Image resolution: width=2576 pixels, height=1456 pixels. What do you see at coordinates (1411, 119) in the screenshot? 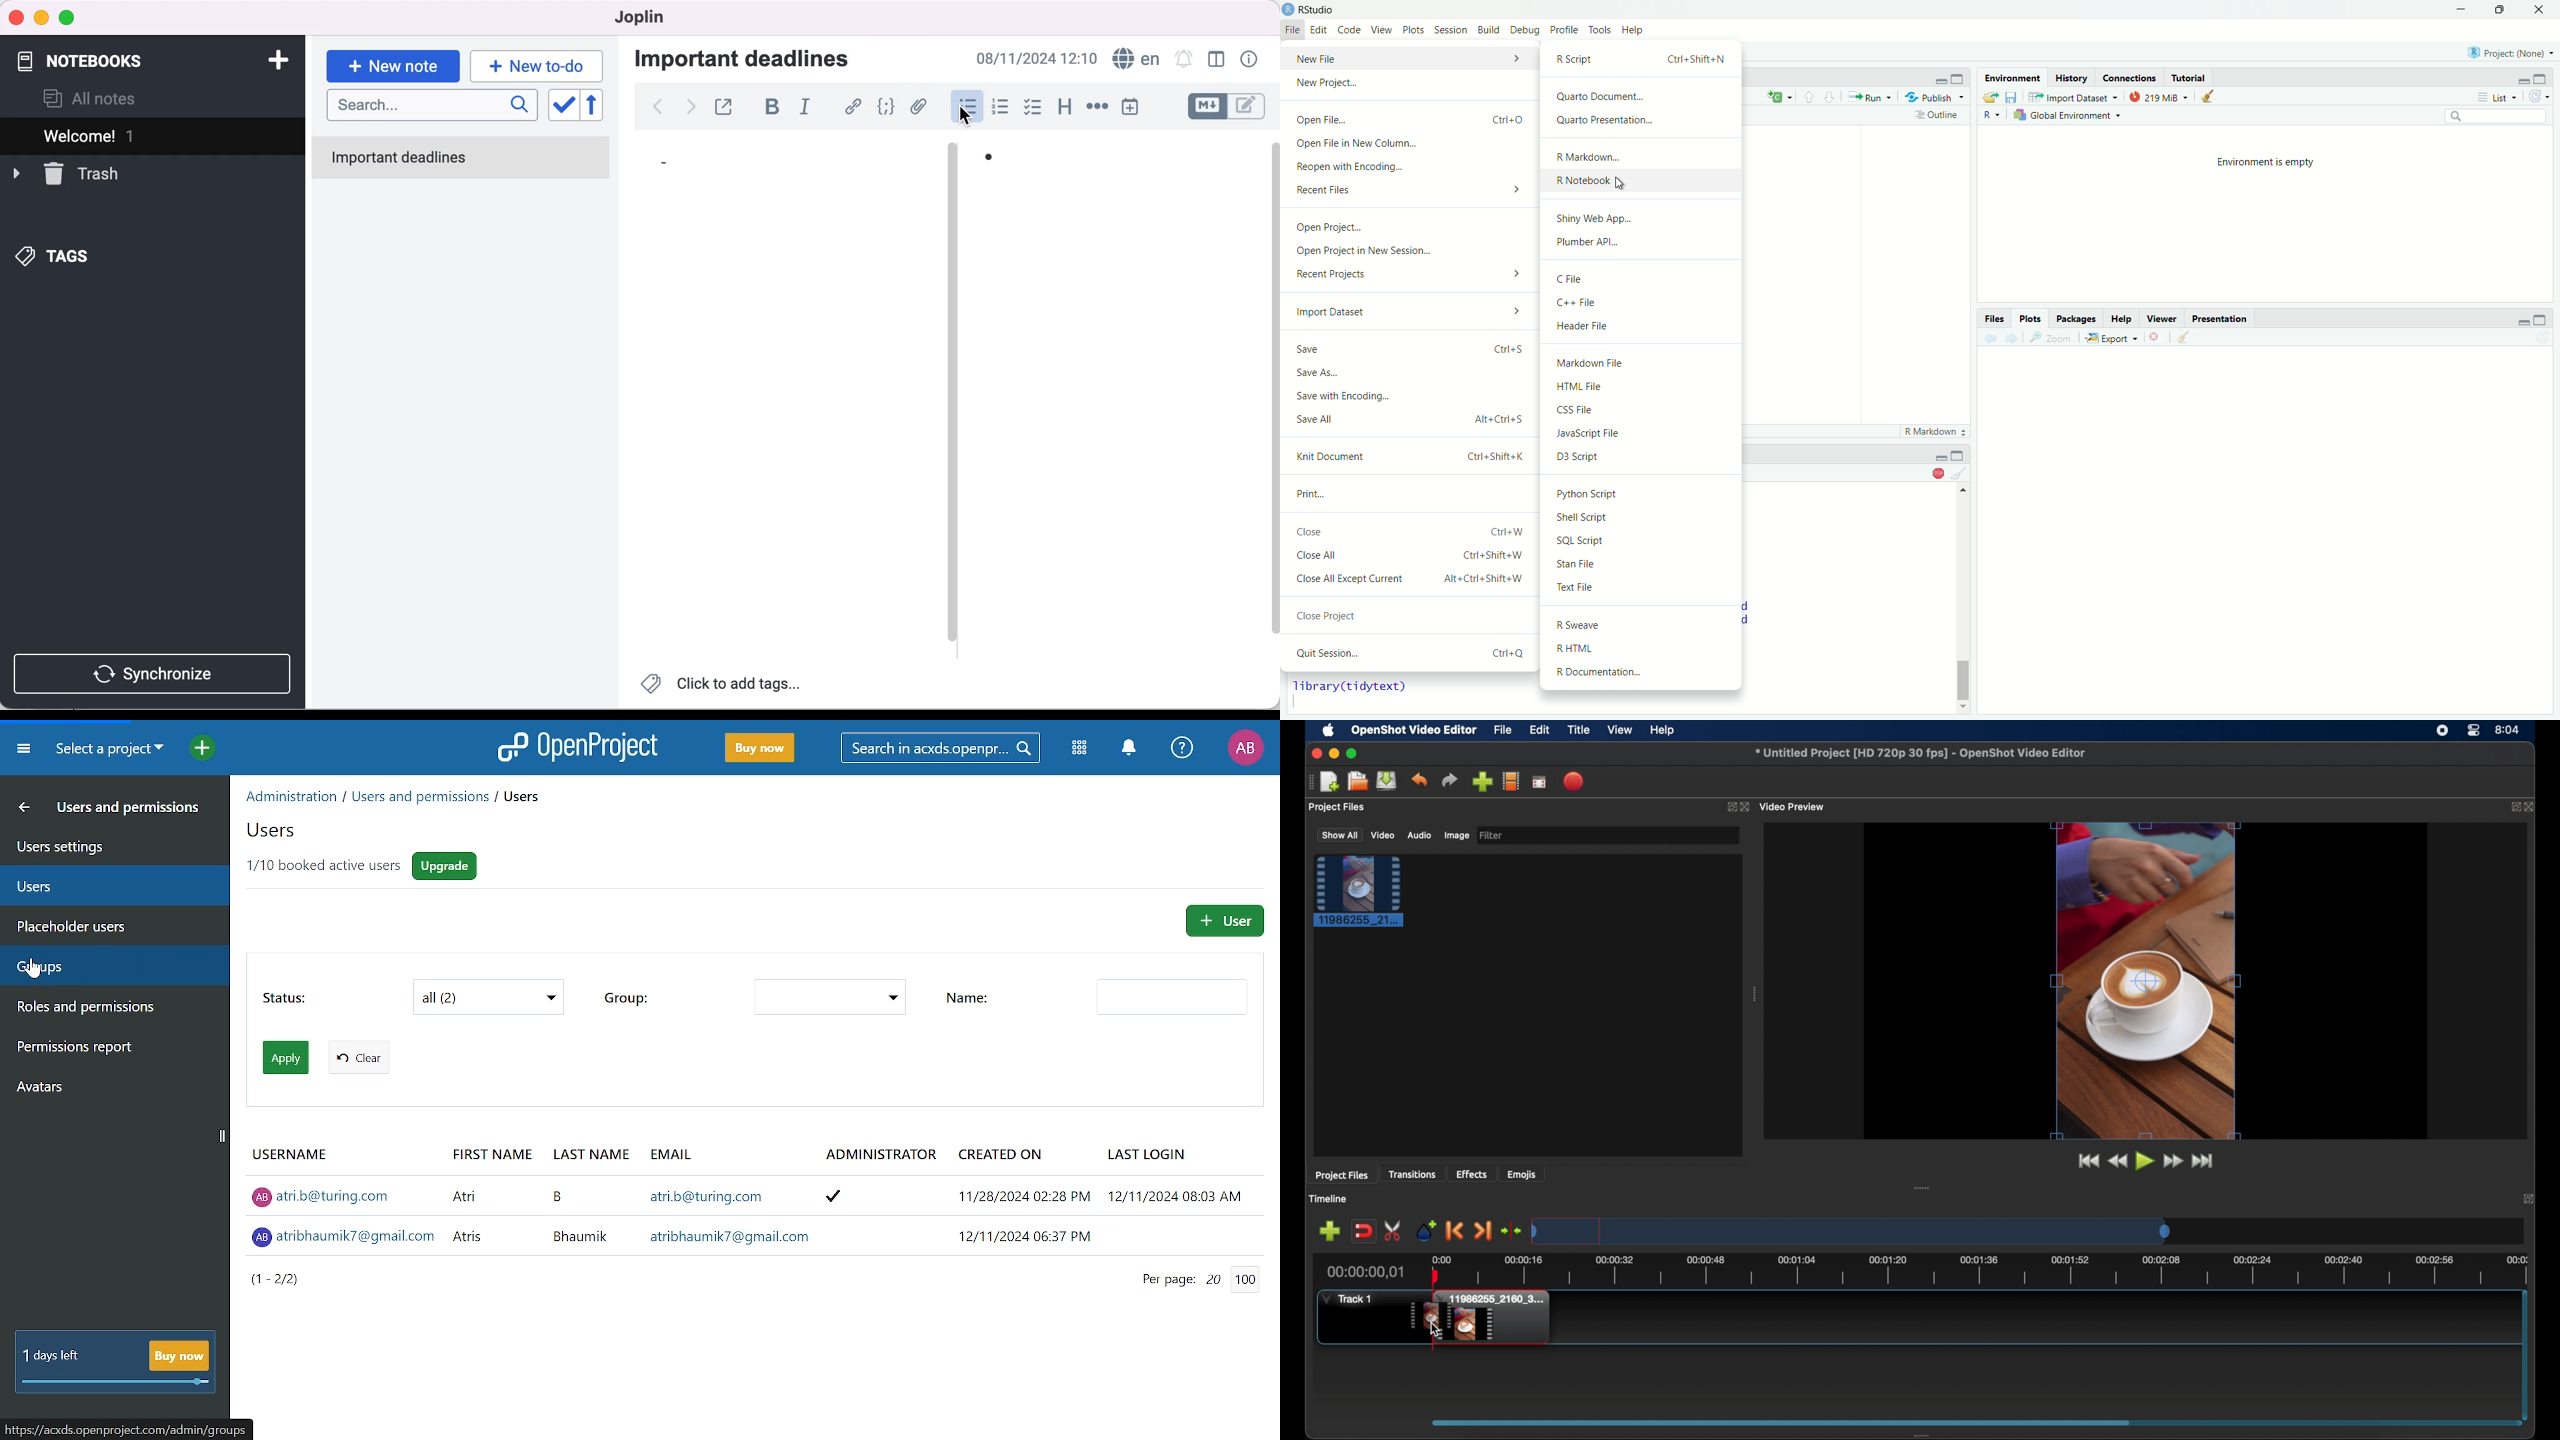
I see `Open File..` at bounding box center [1411, 119].